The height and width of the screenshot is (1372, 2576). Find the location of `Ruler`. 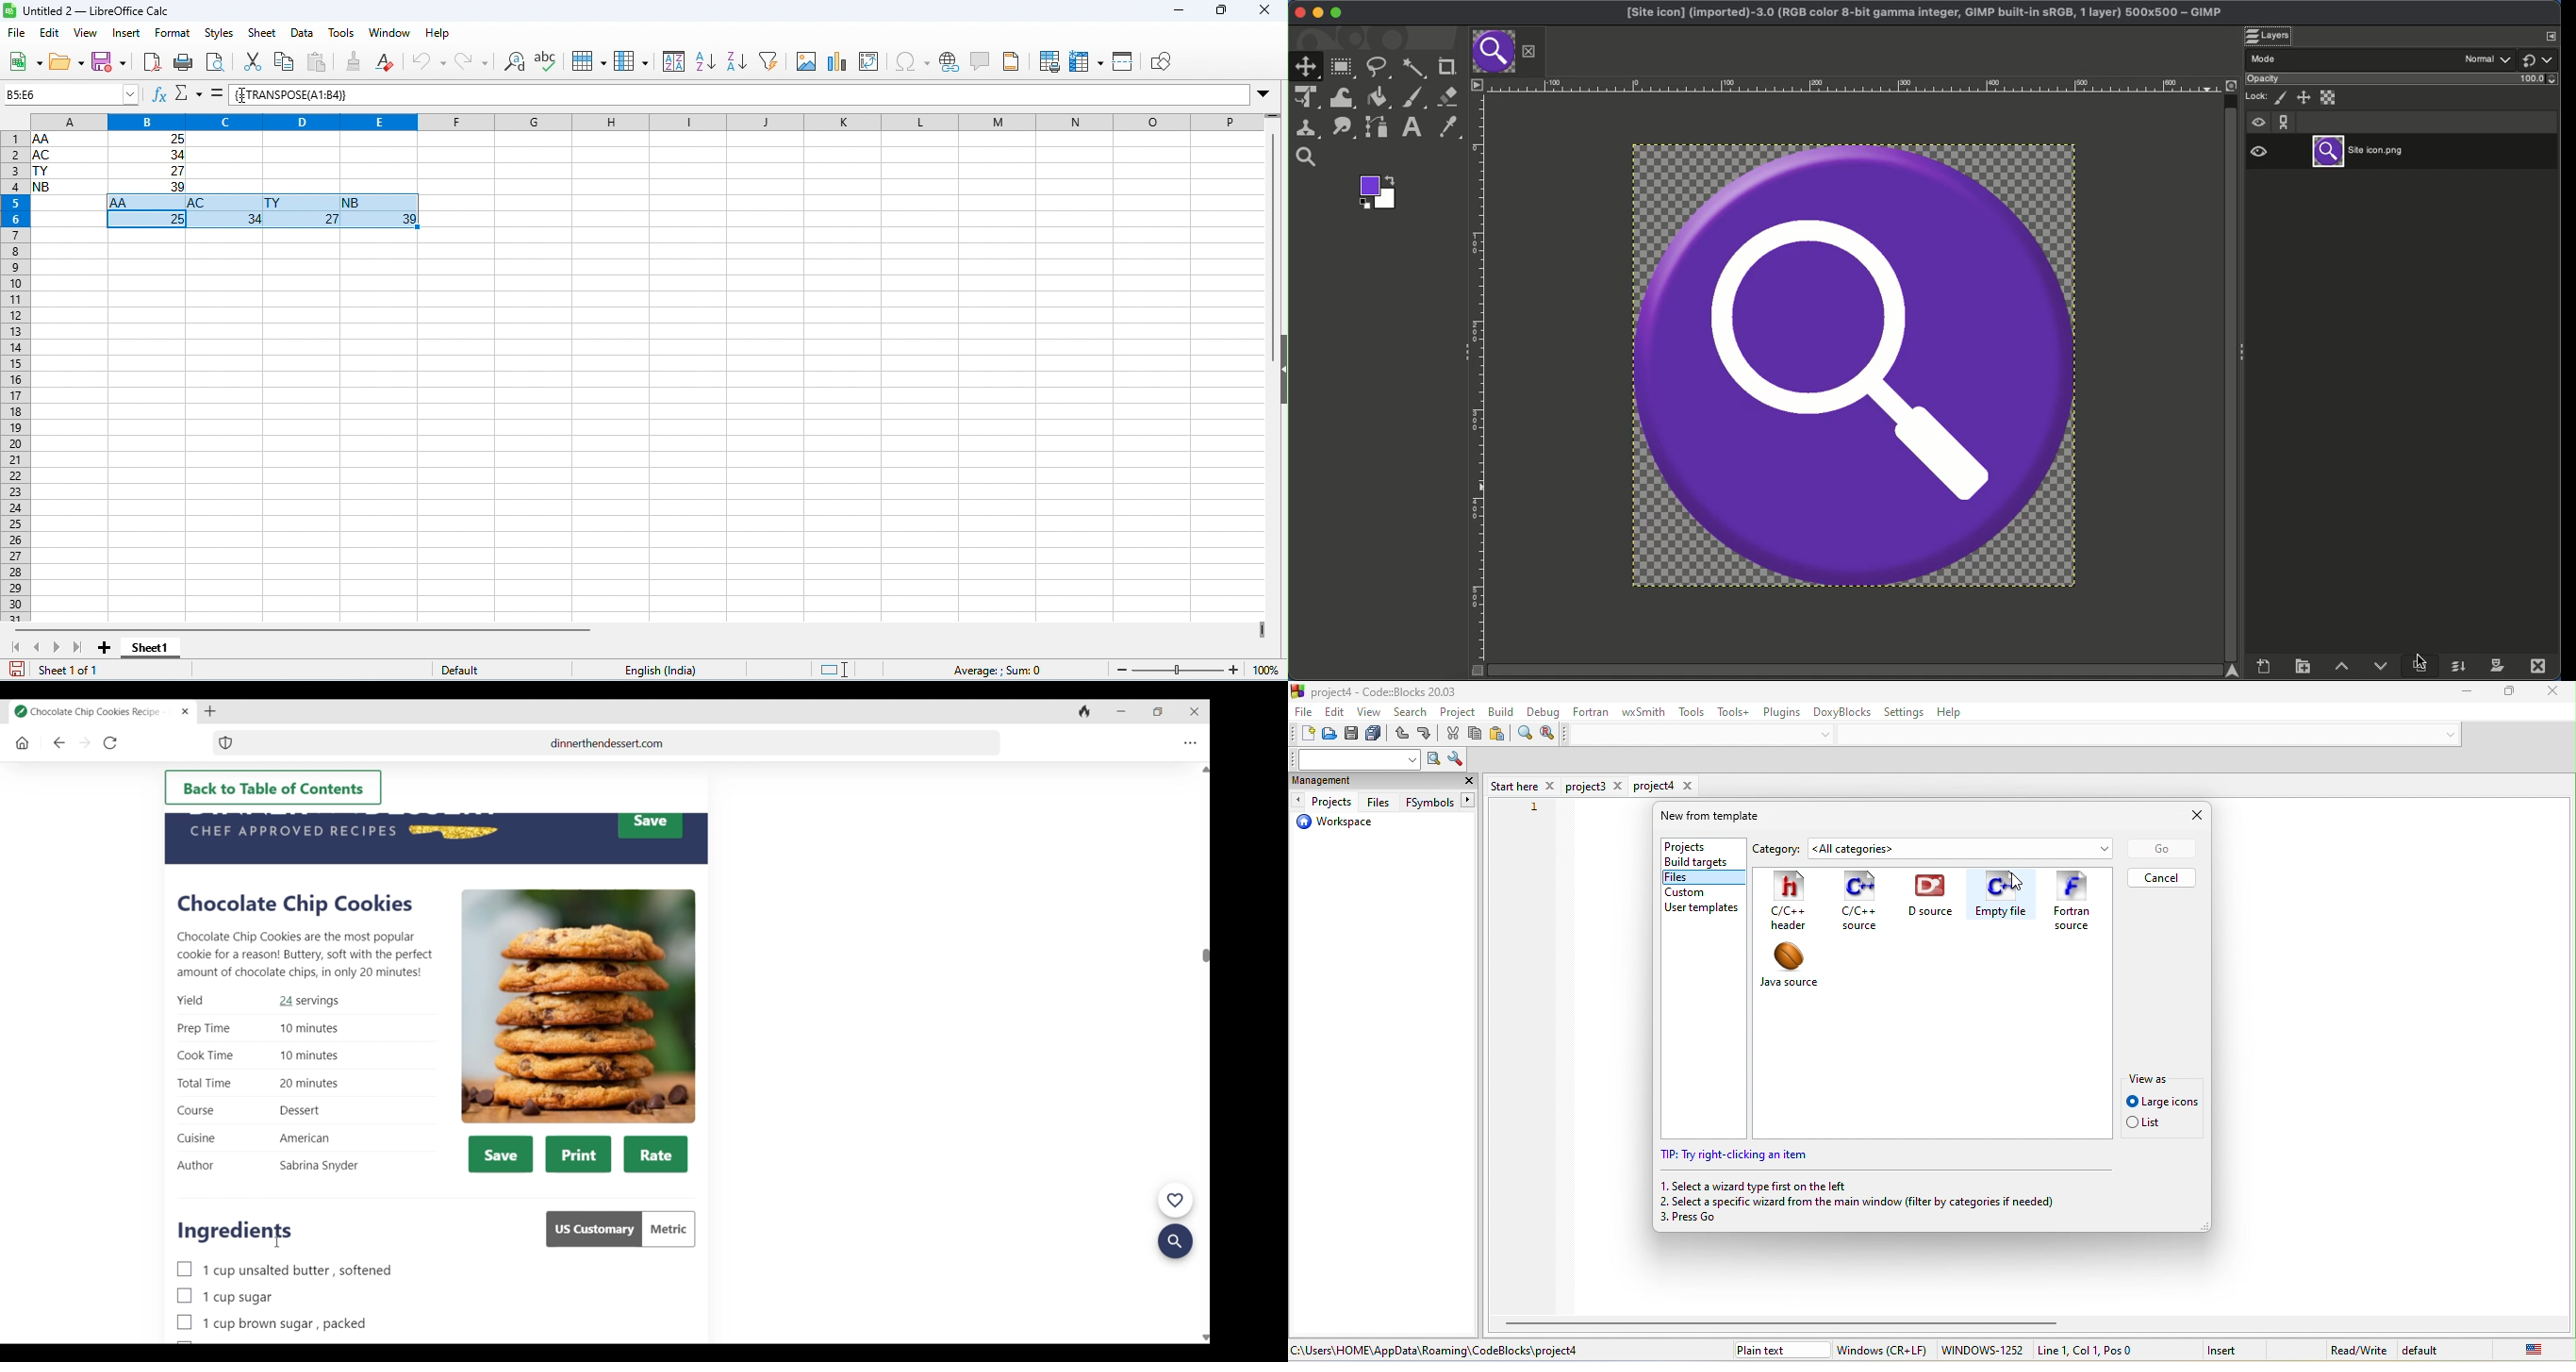

Ruler is located at coordinates (1856, 84).